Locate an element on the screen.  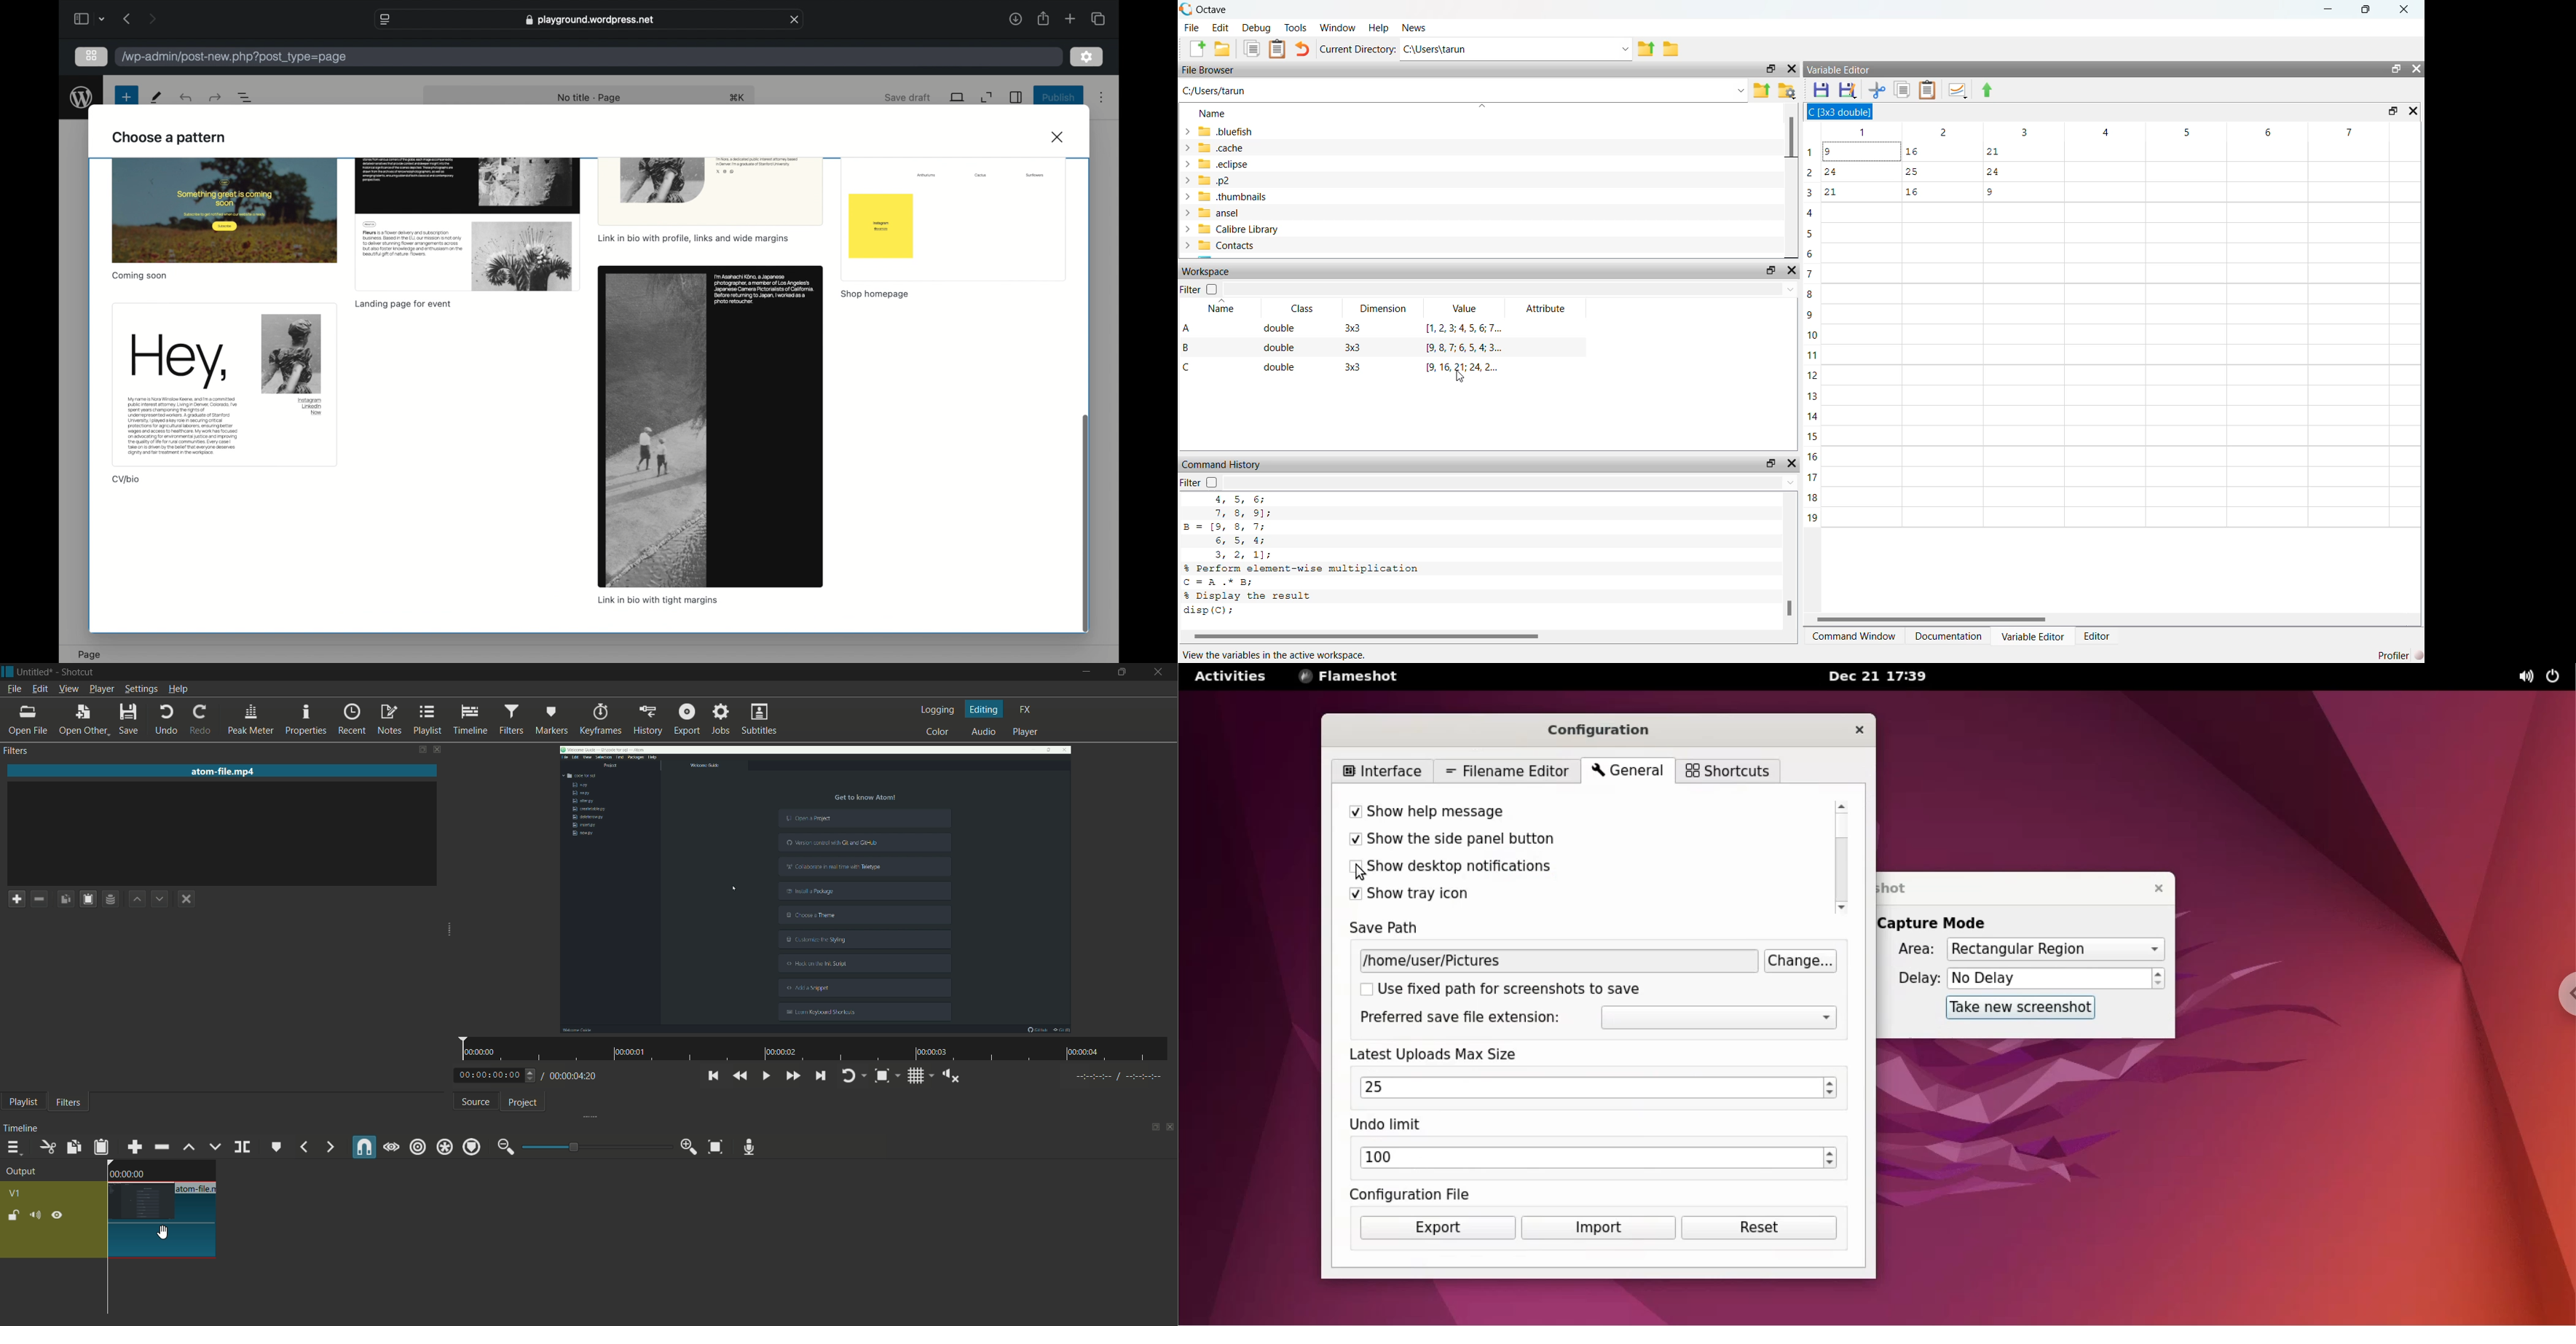
show desktop notification checkbox is located at coordinates (1561, 868).